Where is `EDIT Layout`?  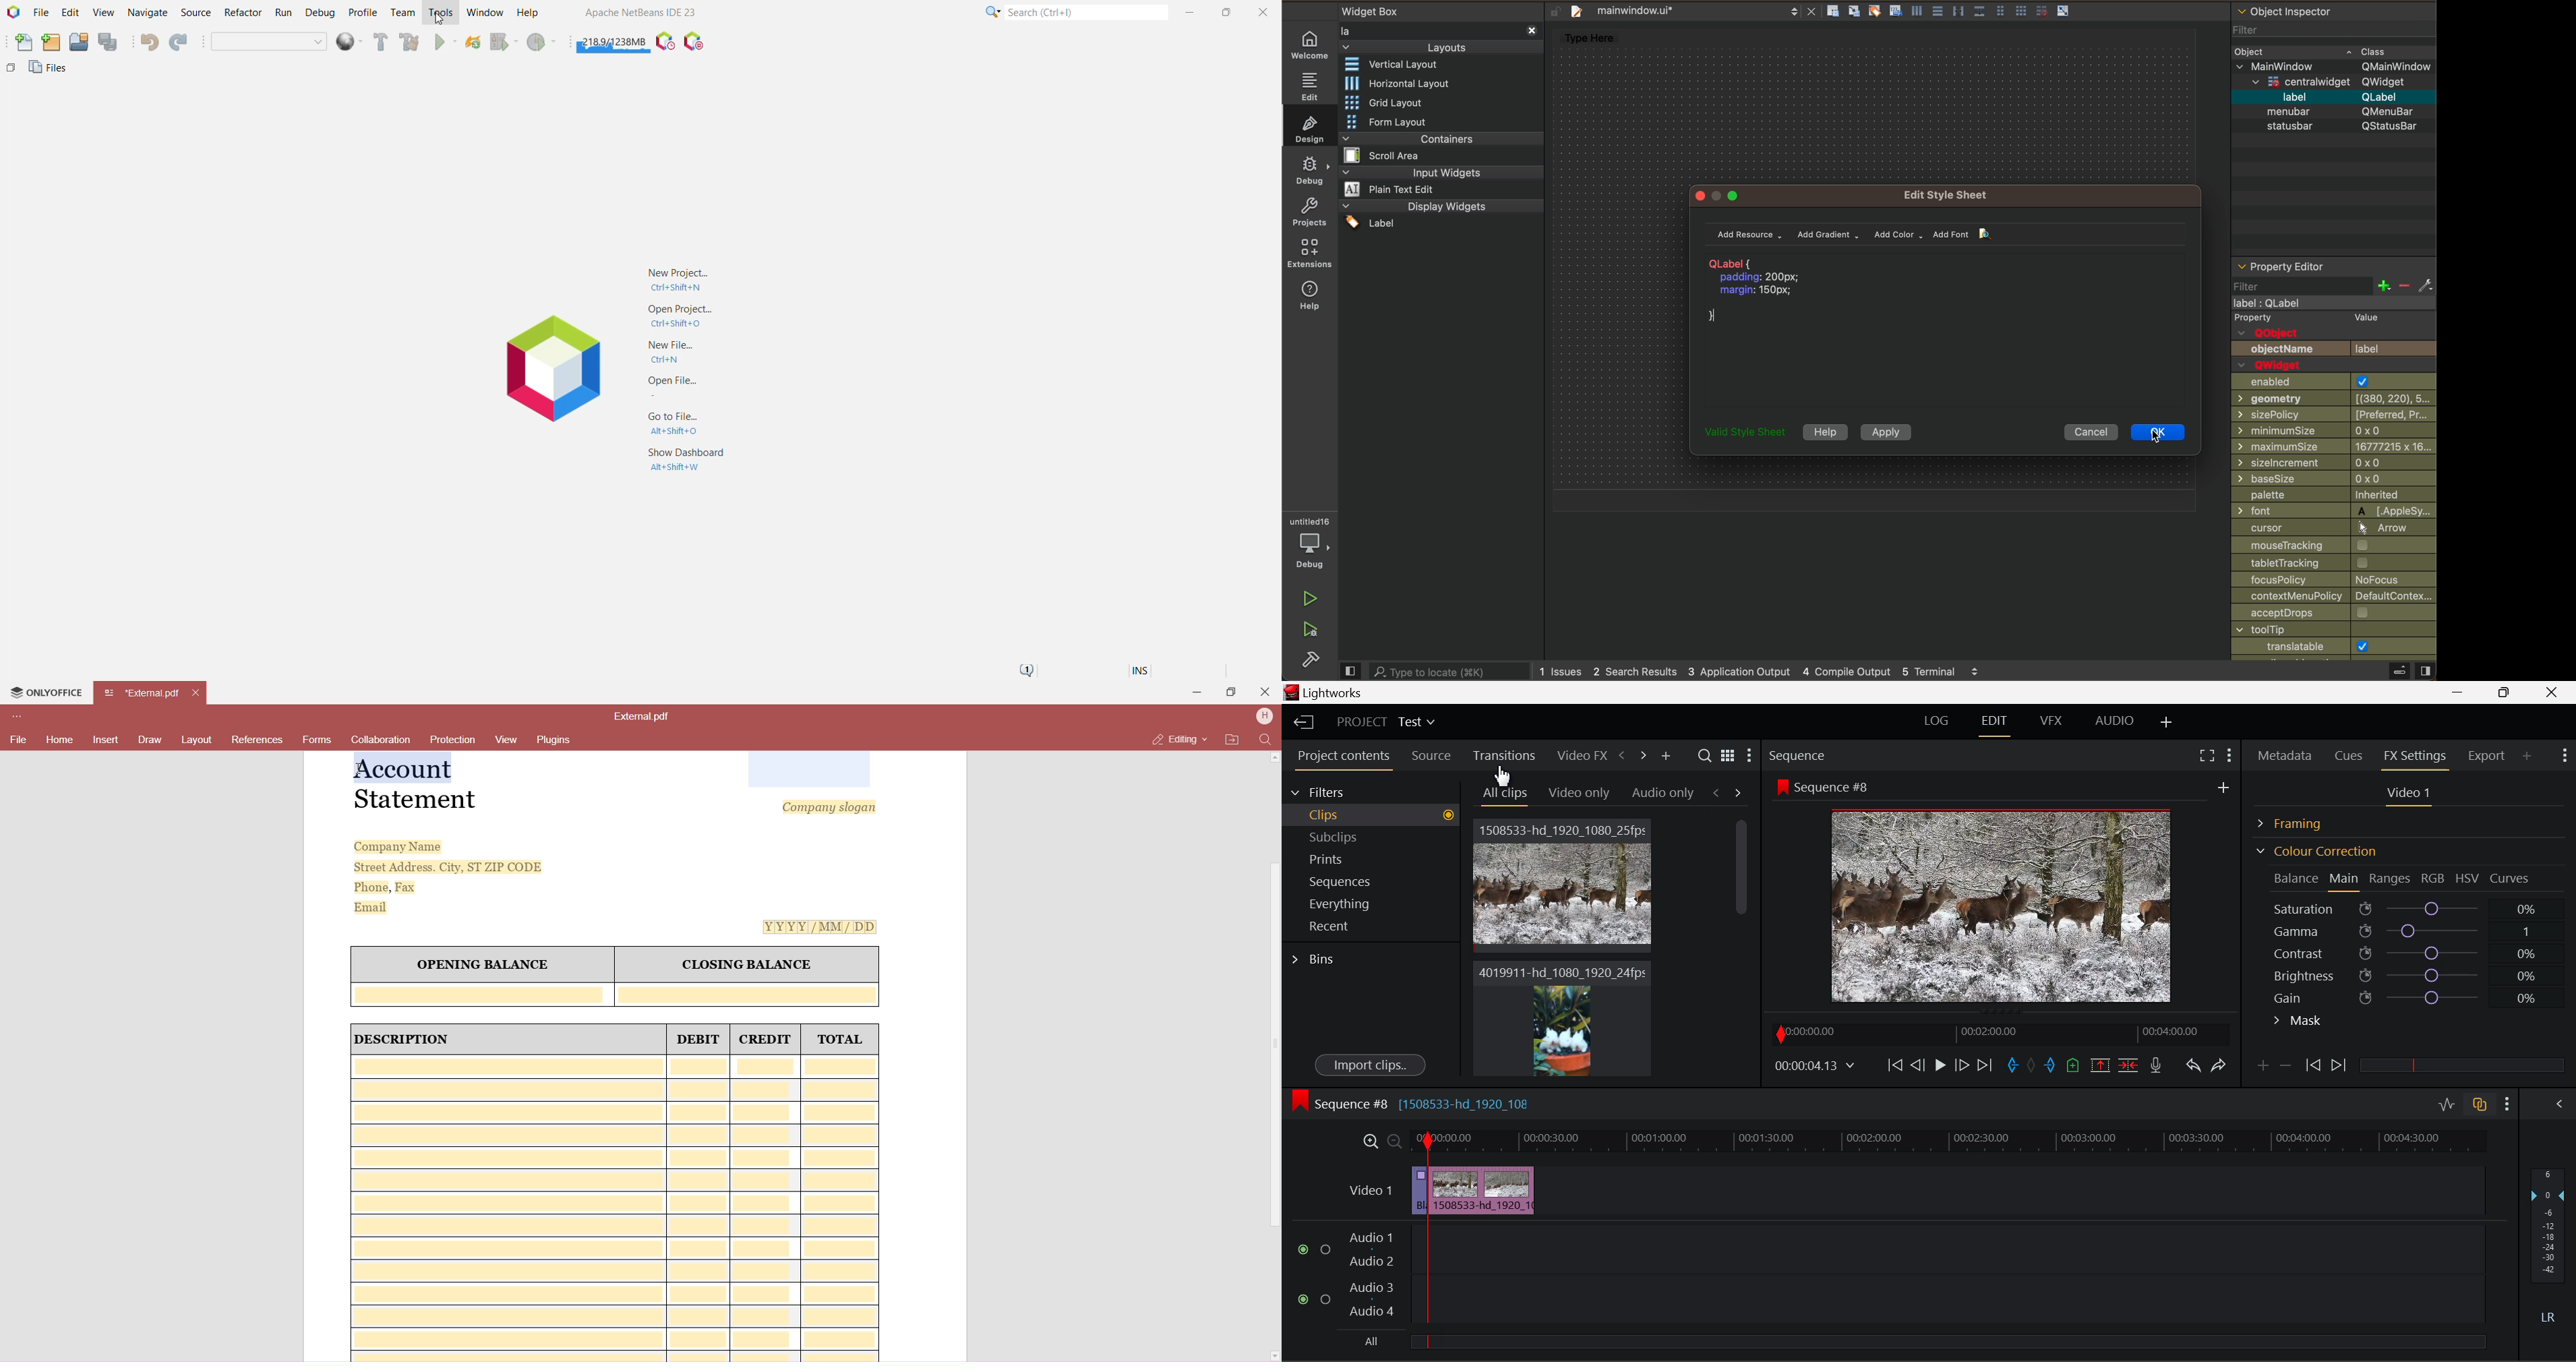 EDIT Layout is located at coordinates (1996, 723).